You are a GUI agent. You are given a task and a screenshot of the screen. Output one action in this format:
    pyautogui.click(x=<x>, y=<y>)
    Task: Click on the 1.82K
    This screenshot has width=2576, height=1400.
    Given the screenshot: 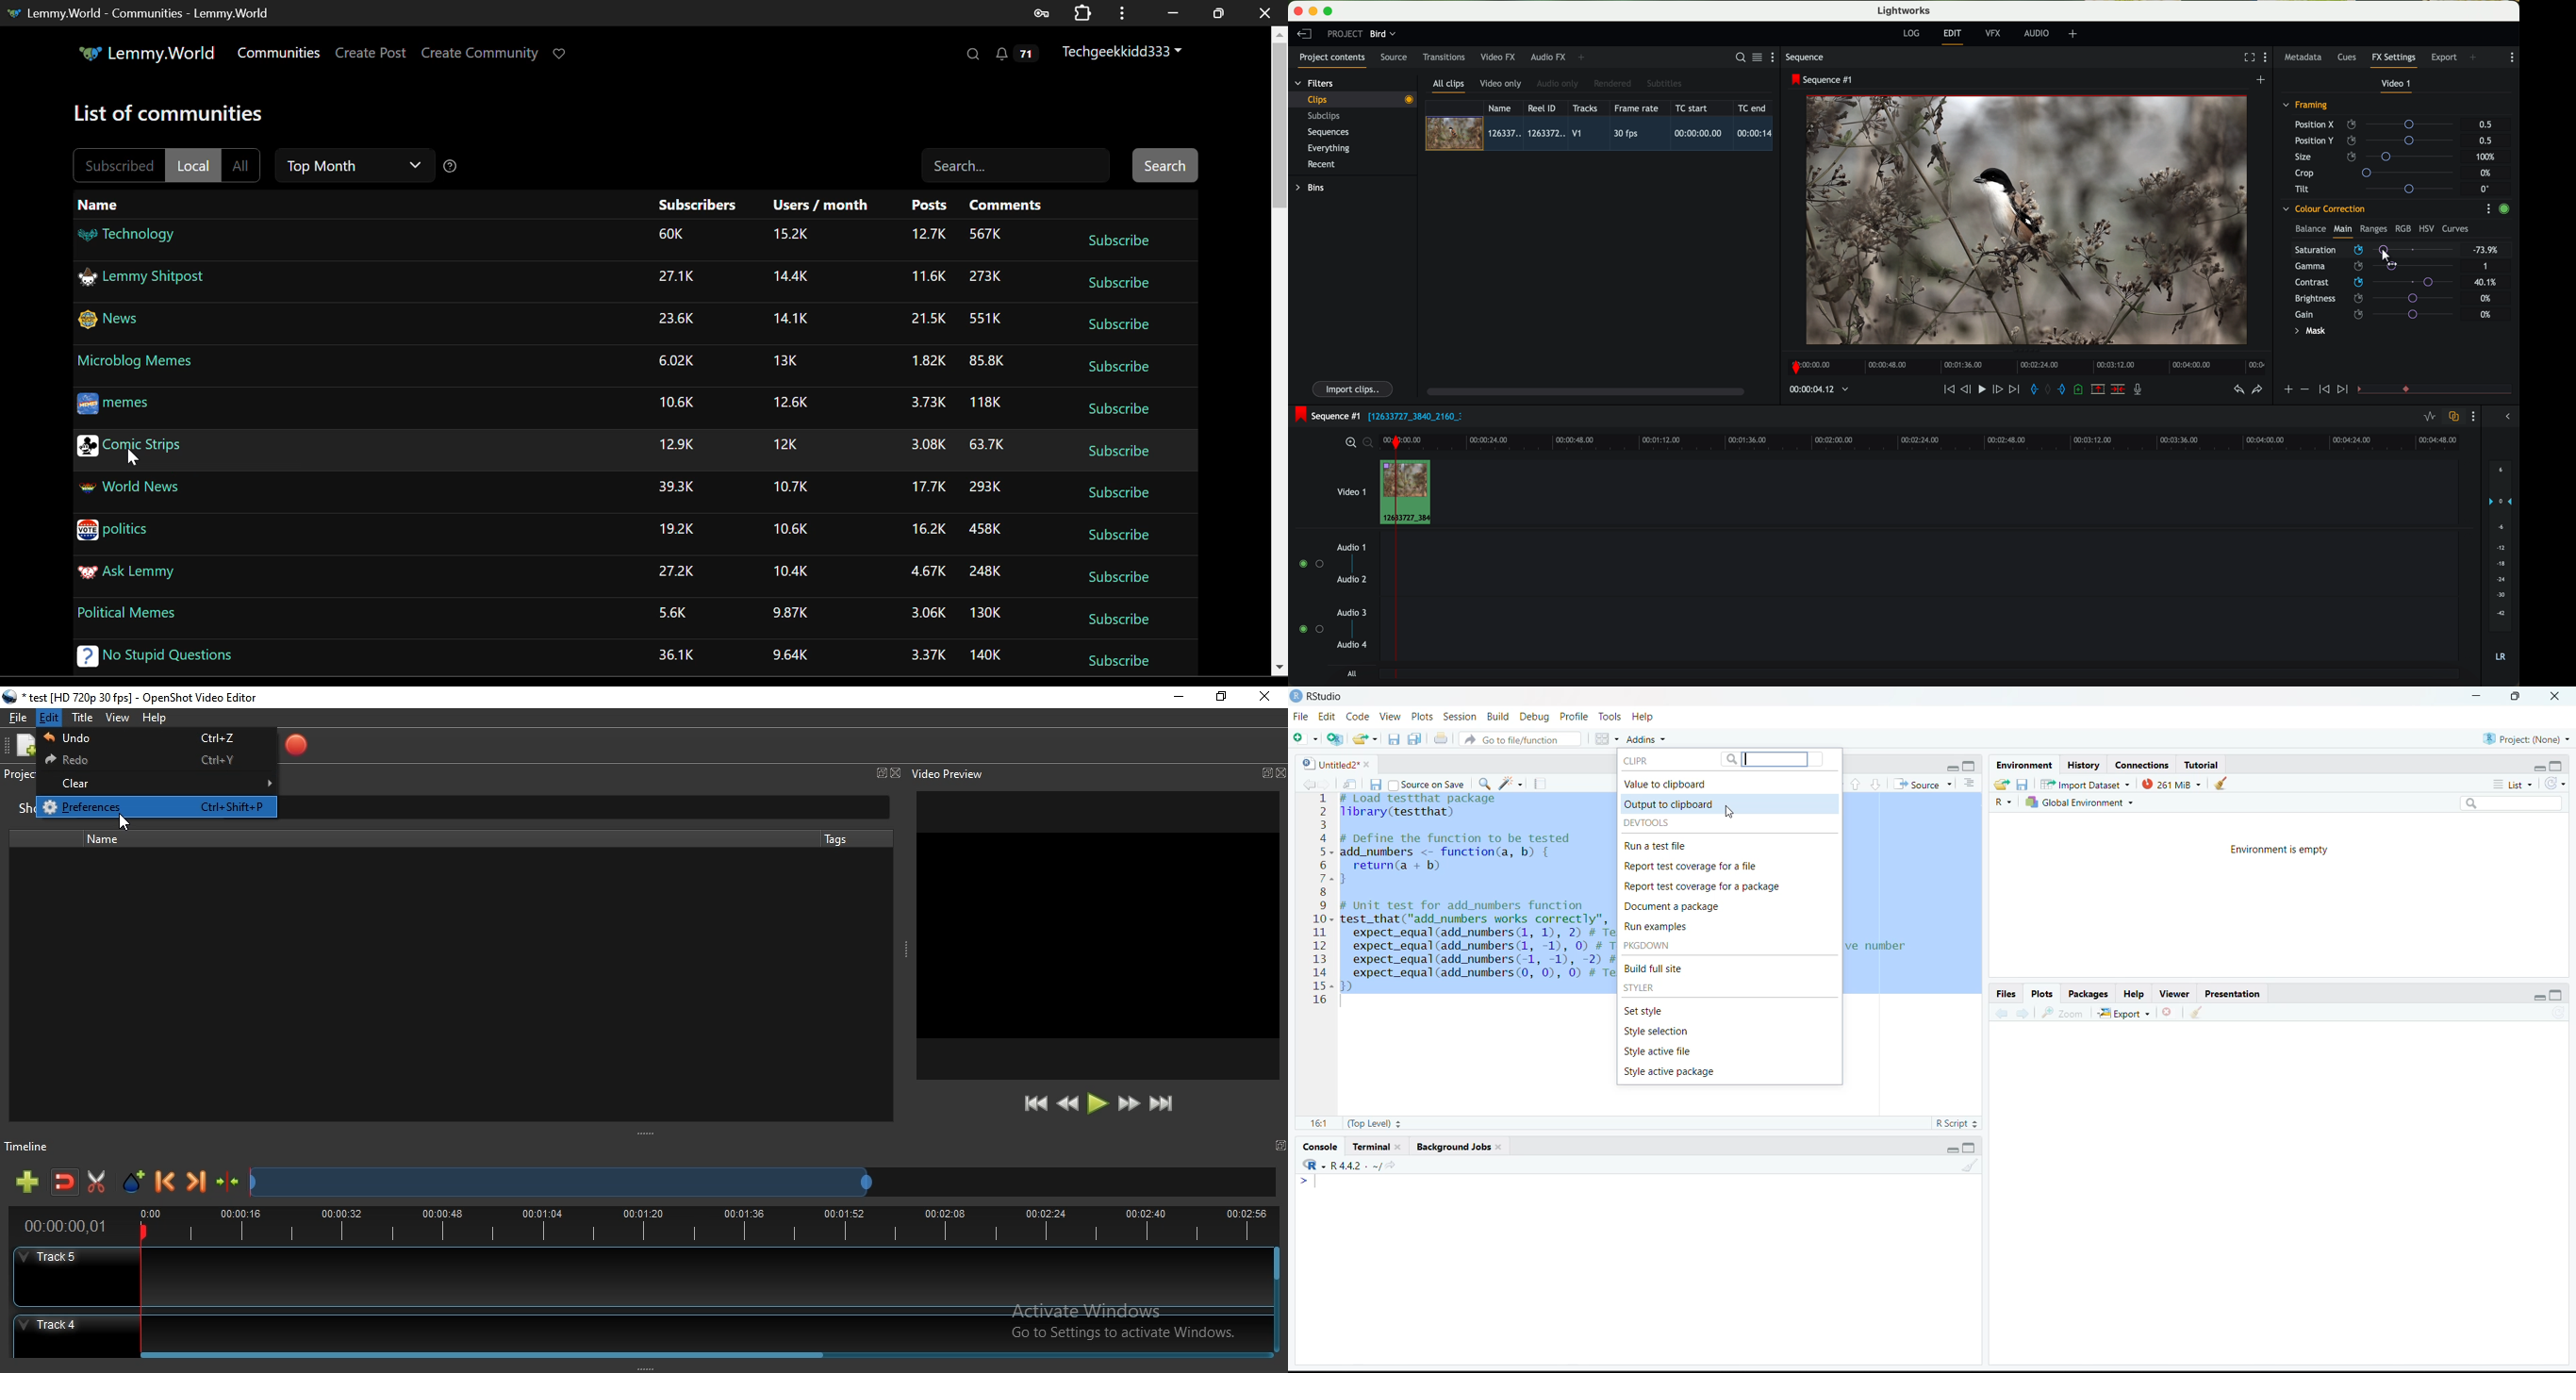 What is the action you would take?
    pyautogui.click(x=923, y=362)
    